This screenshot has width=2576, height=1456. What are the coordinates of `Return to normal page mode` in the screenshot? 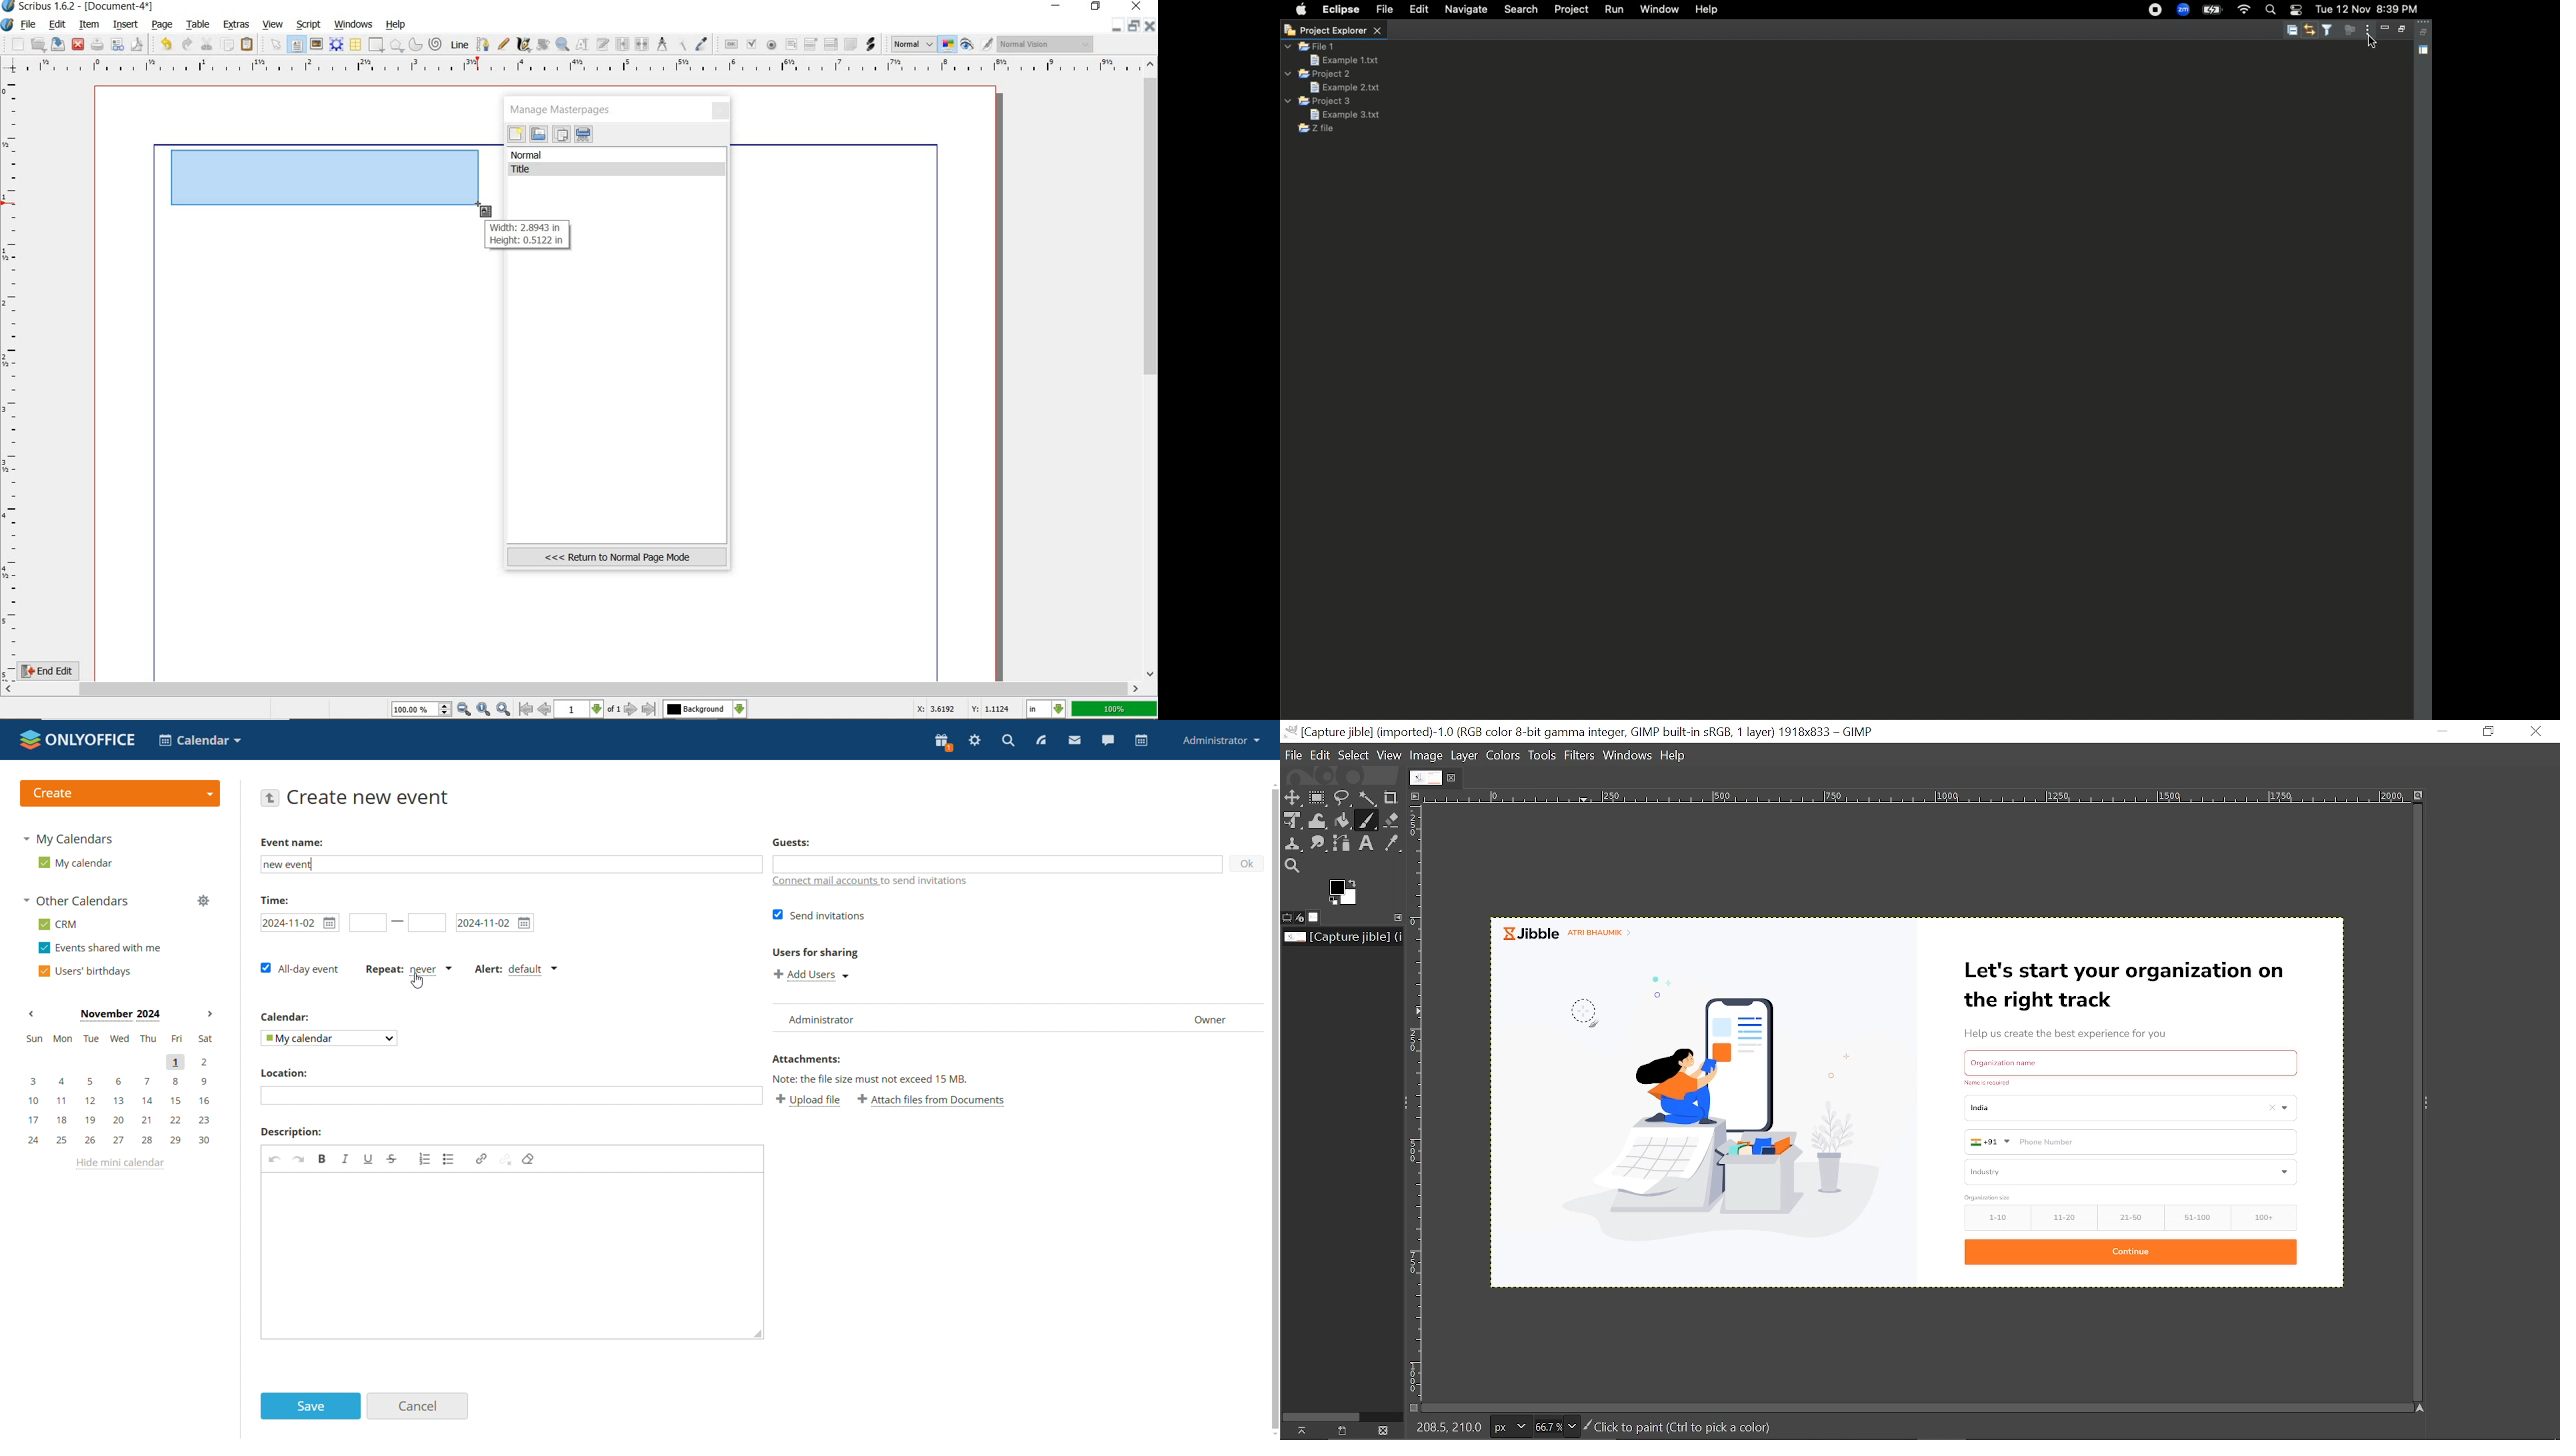 It's located at (617, 557).